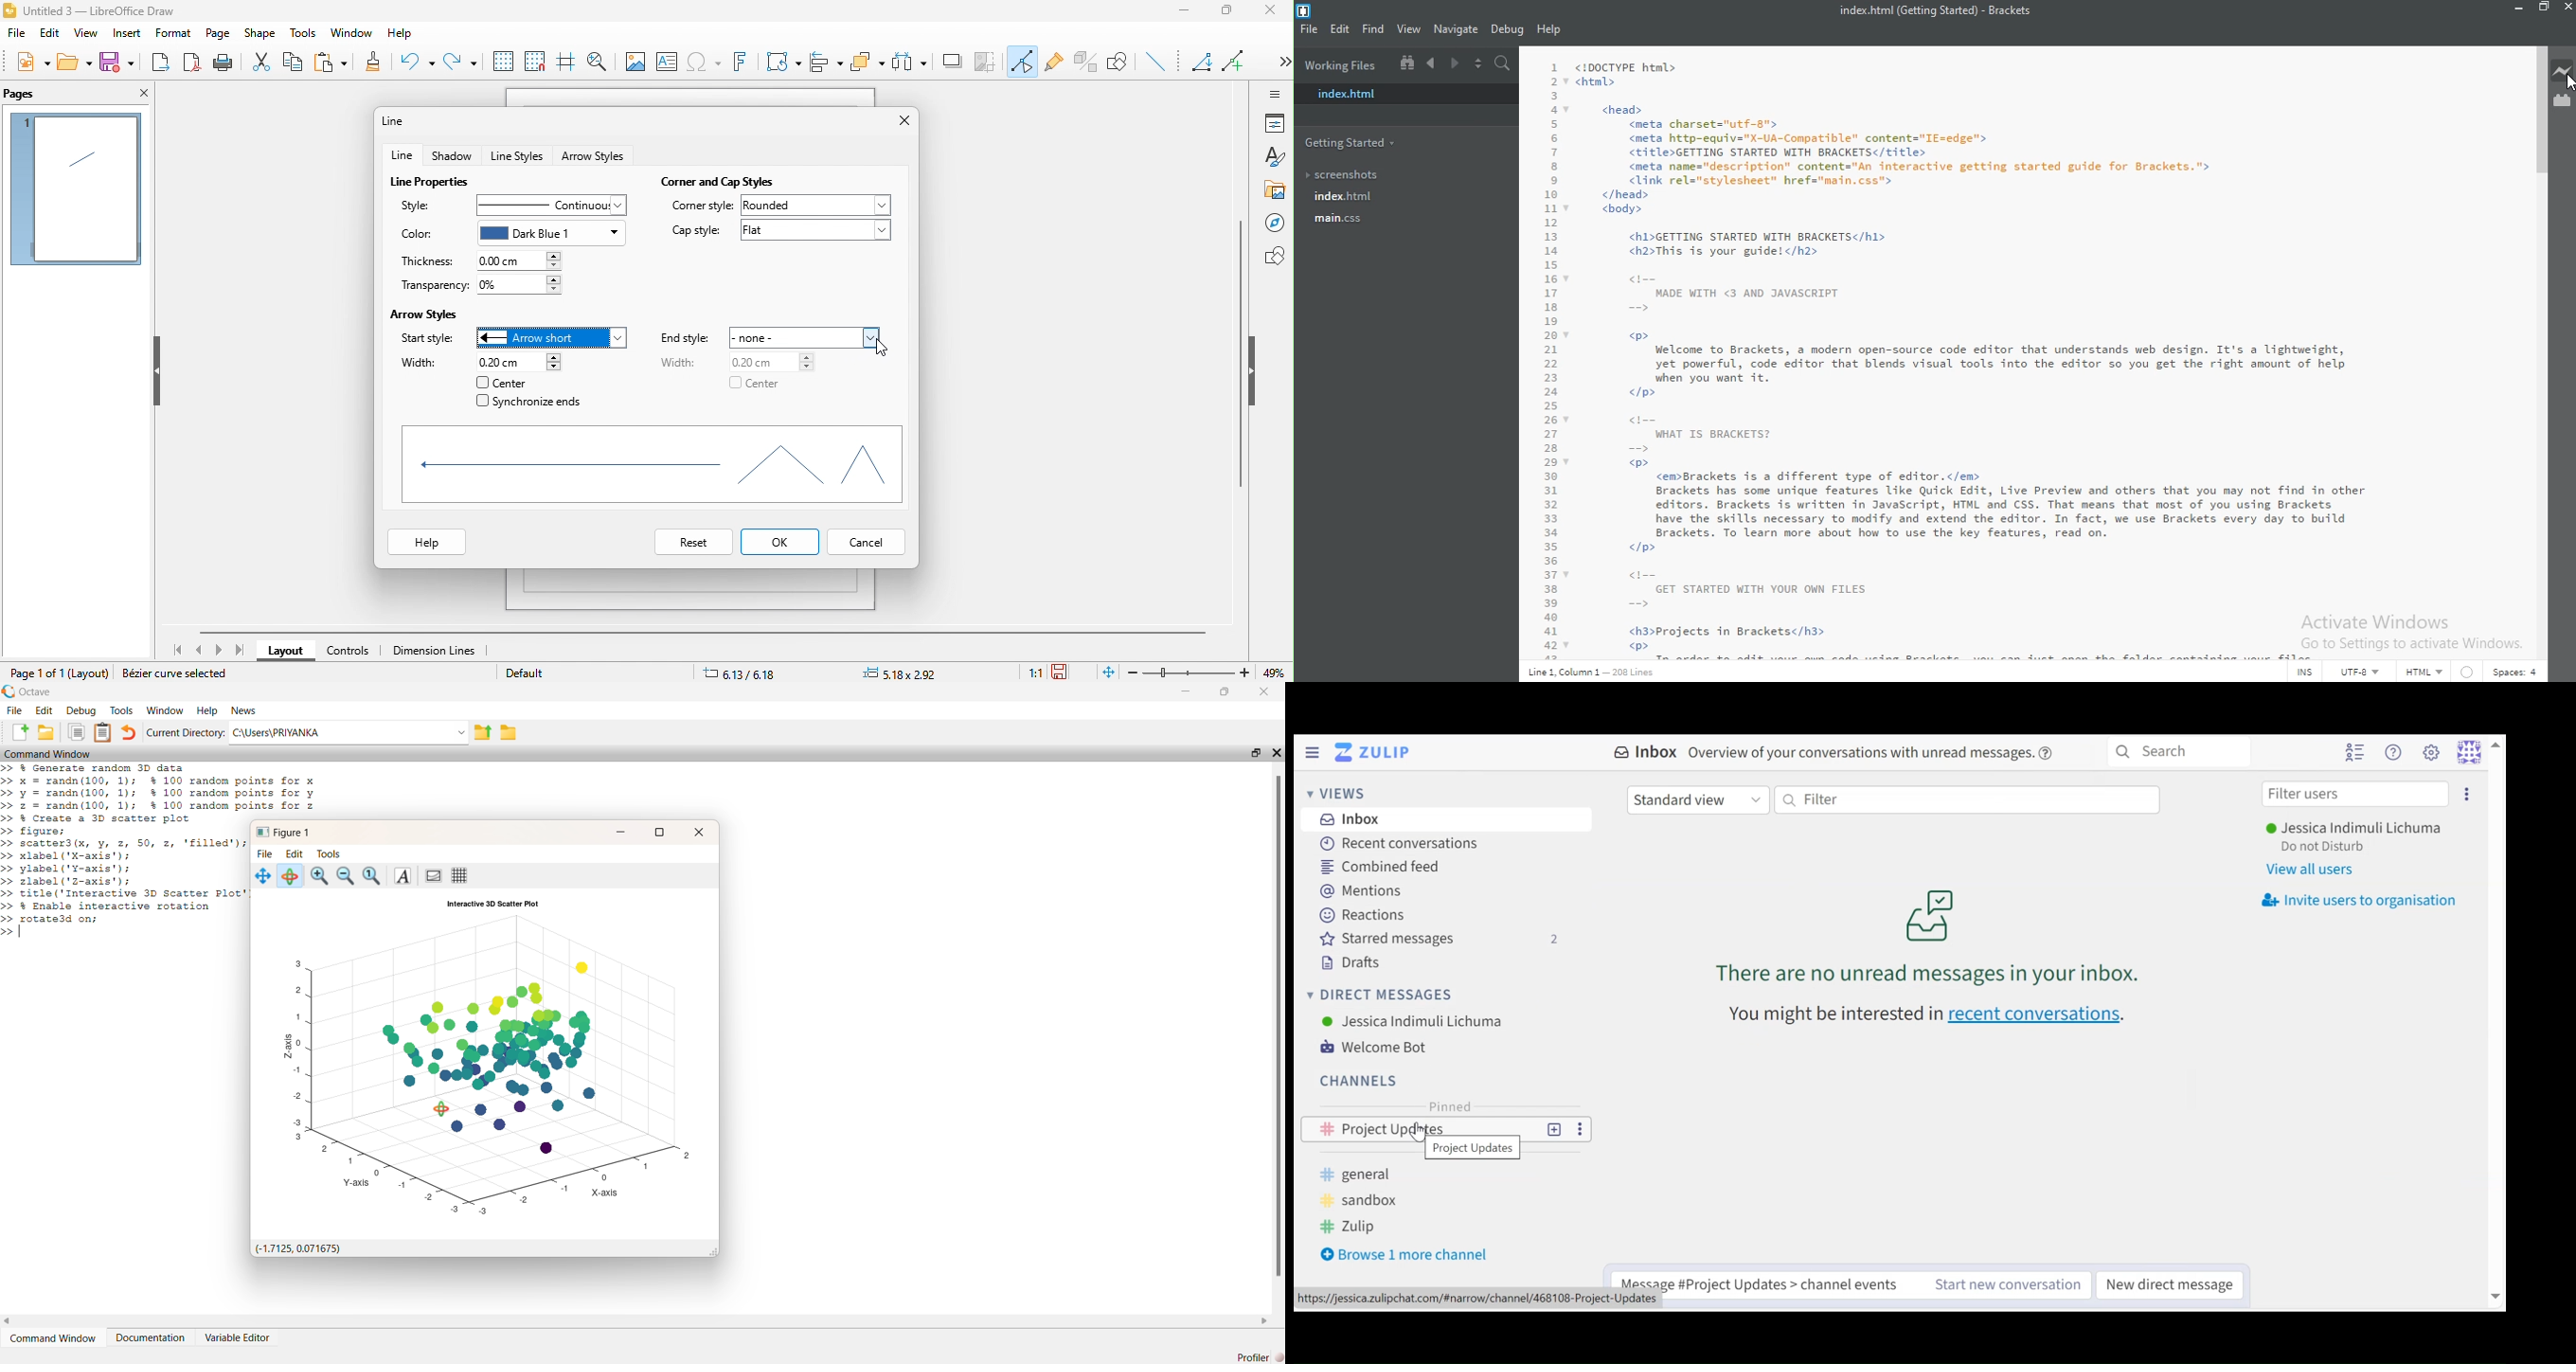  What do you see at coordinates (1034, 673) in the screenshot?
I see `1:1` at bounding box center [1034, 673].